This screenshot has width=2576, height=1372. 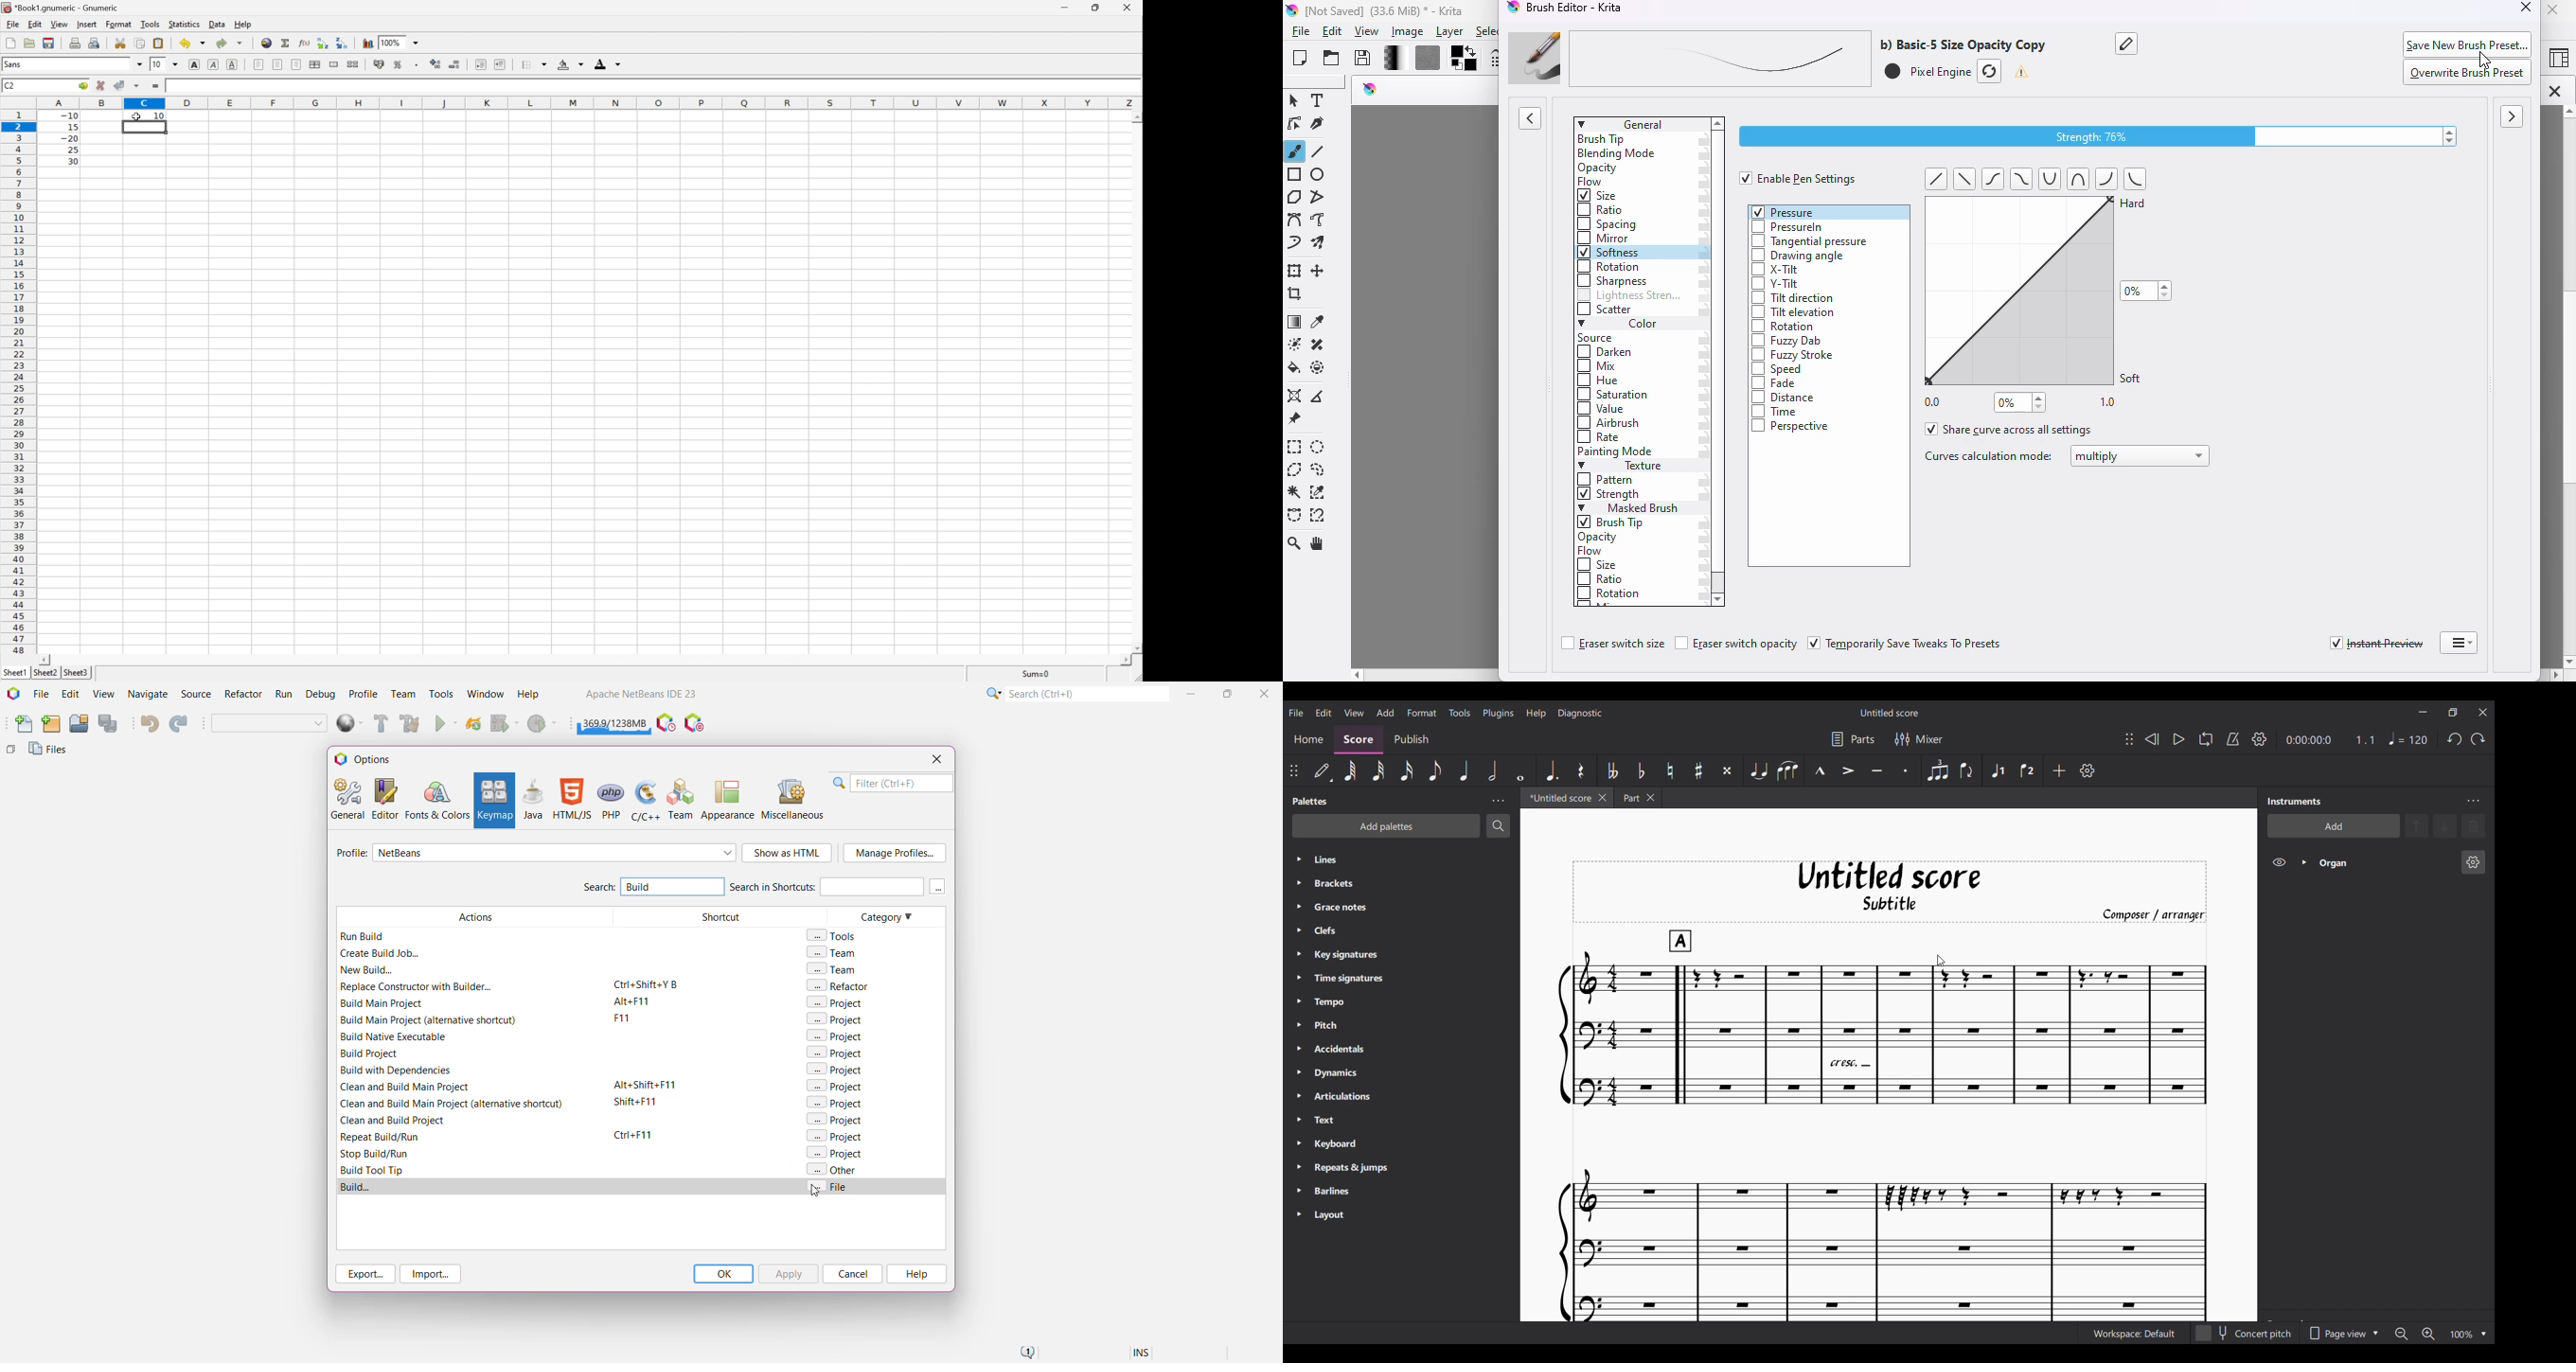 What do you see at coordinates (2295, 801) in the screenshot?
I see `Panel title` at bounding box center [2295, 801].